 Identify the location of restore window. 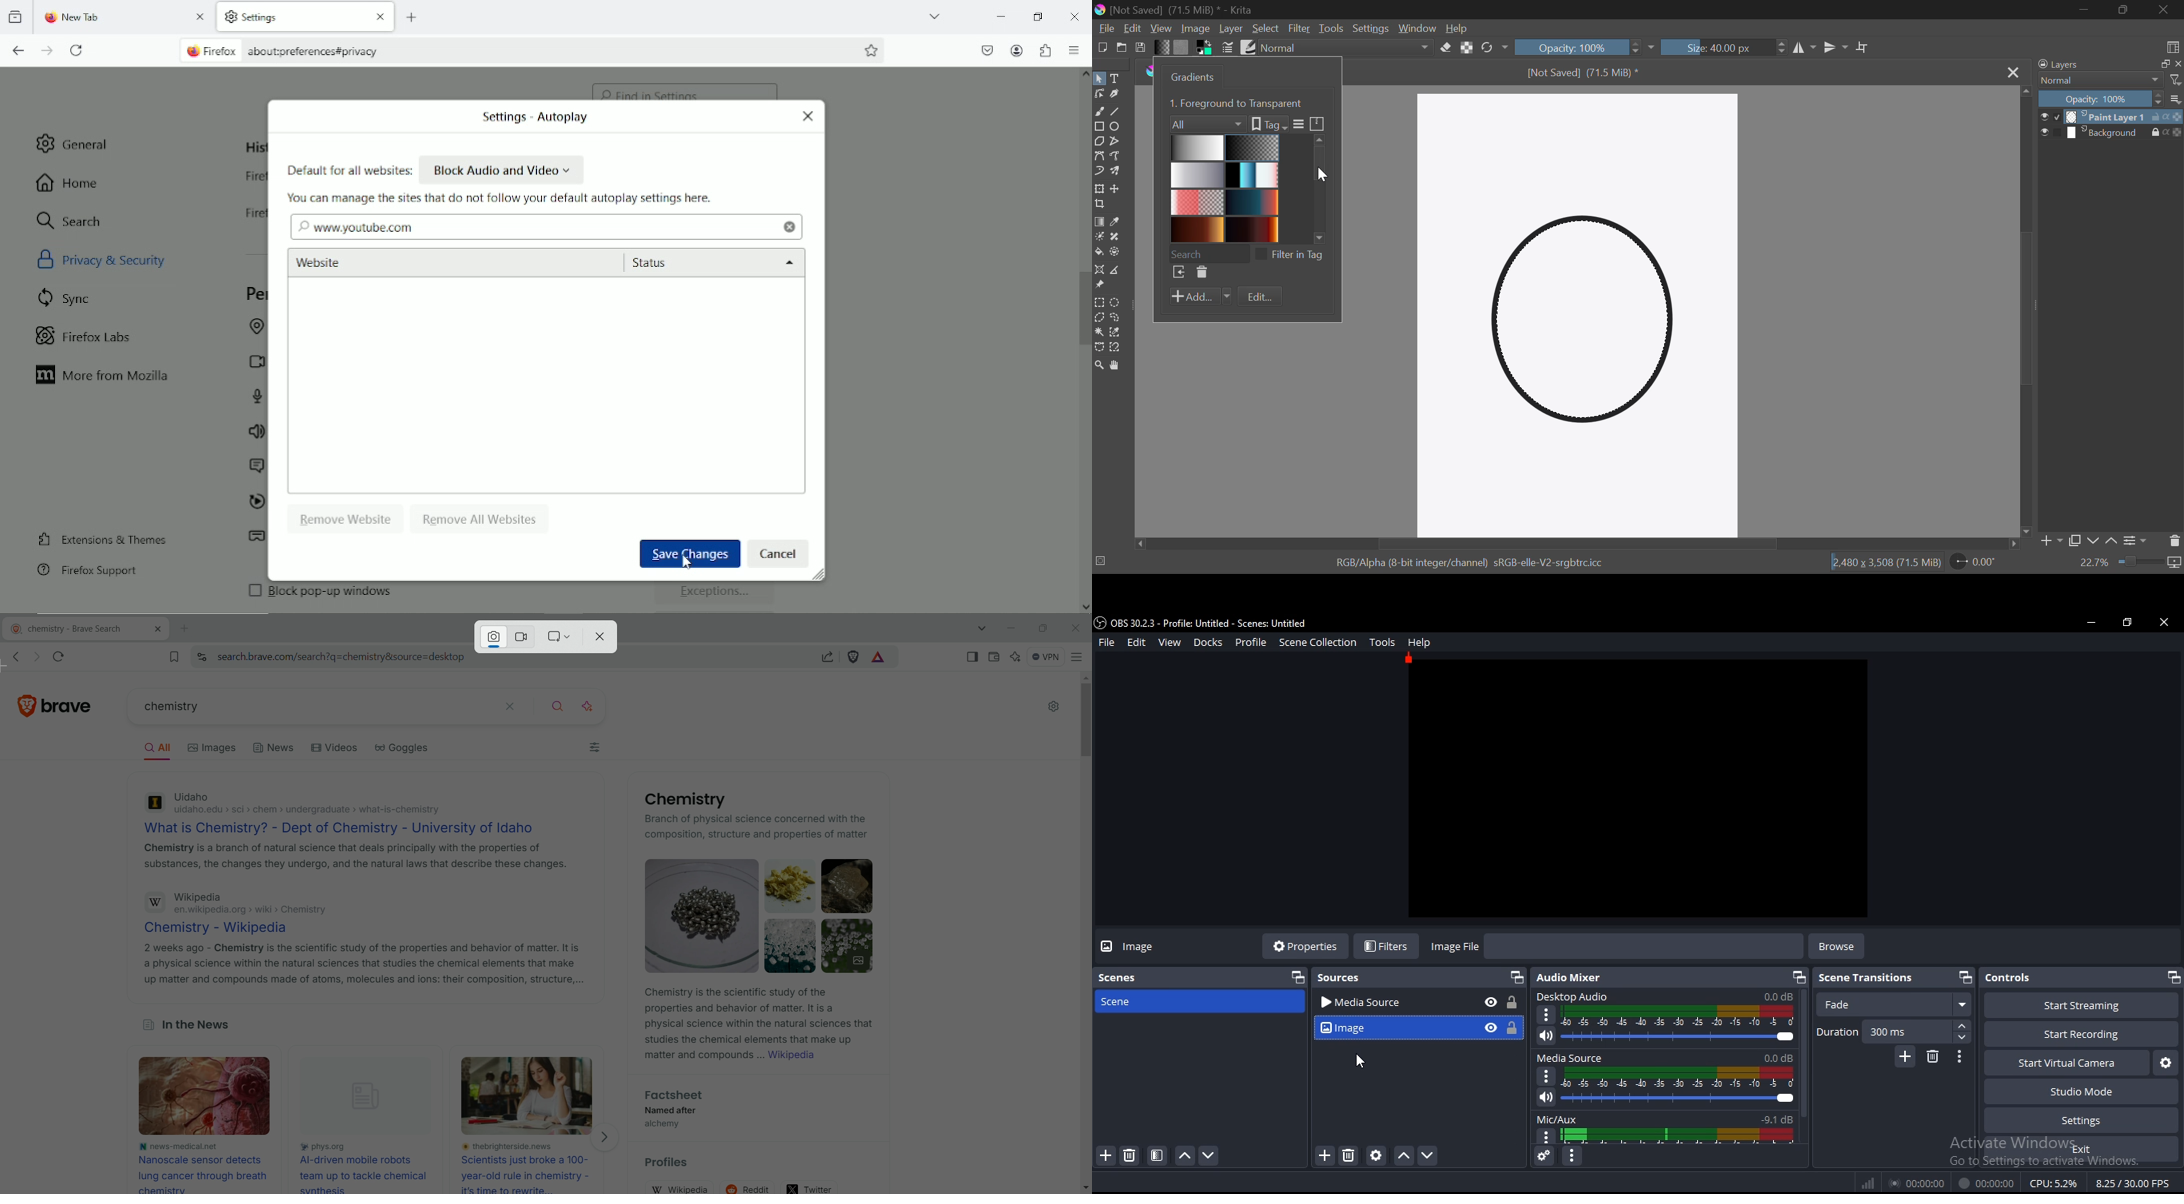
(2126, 624).